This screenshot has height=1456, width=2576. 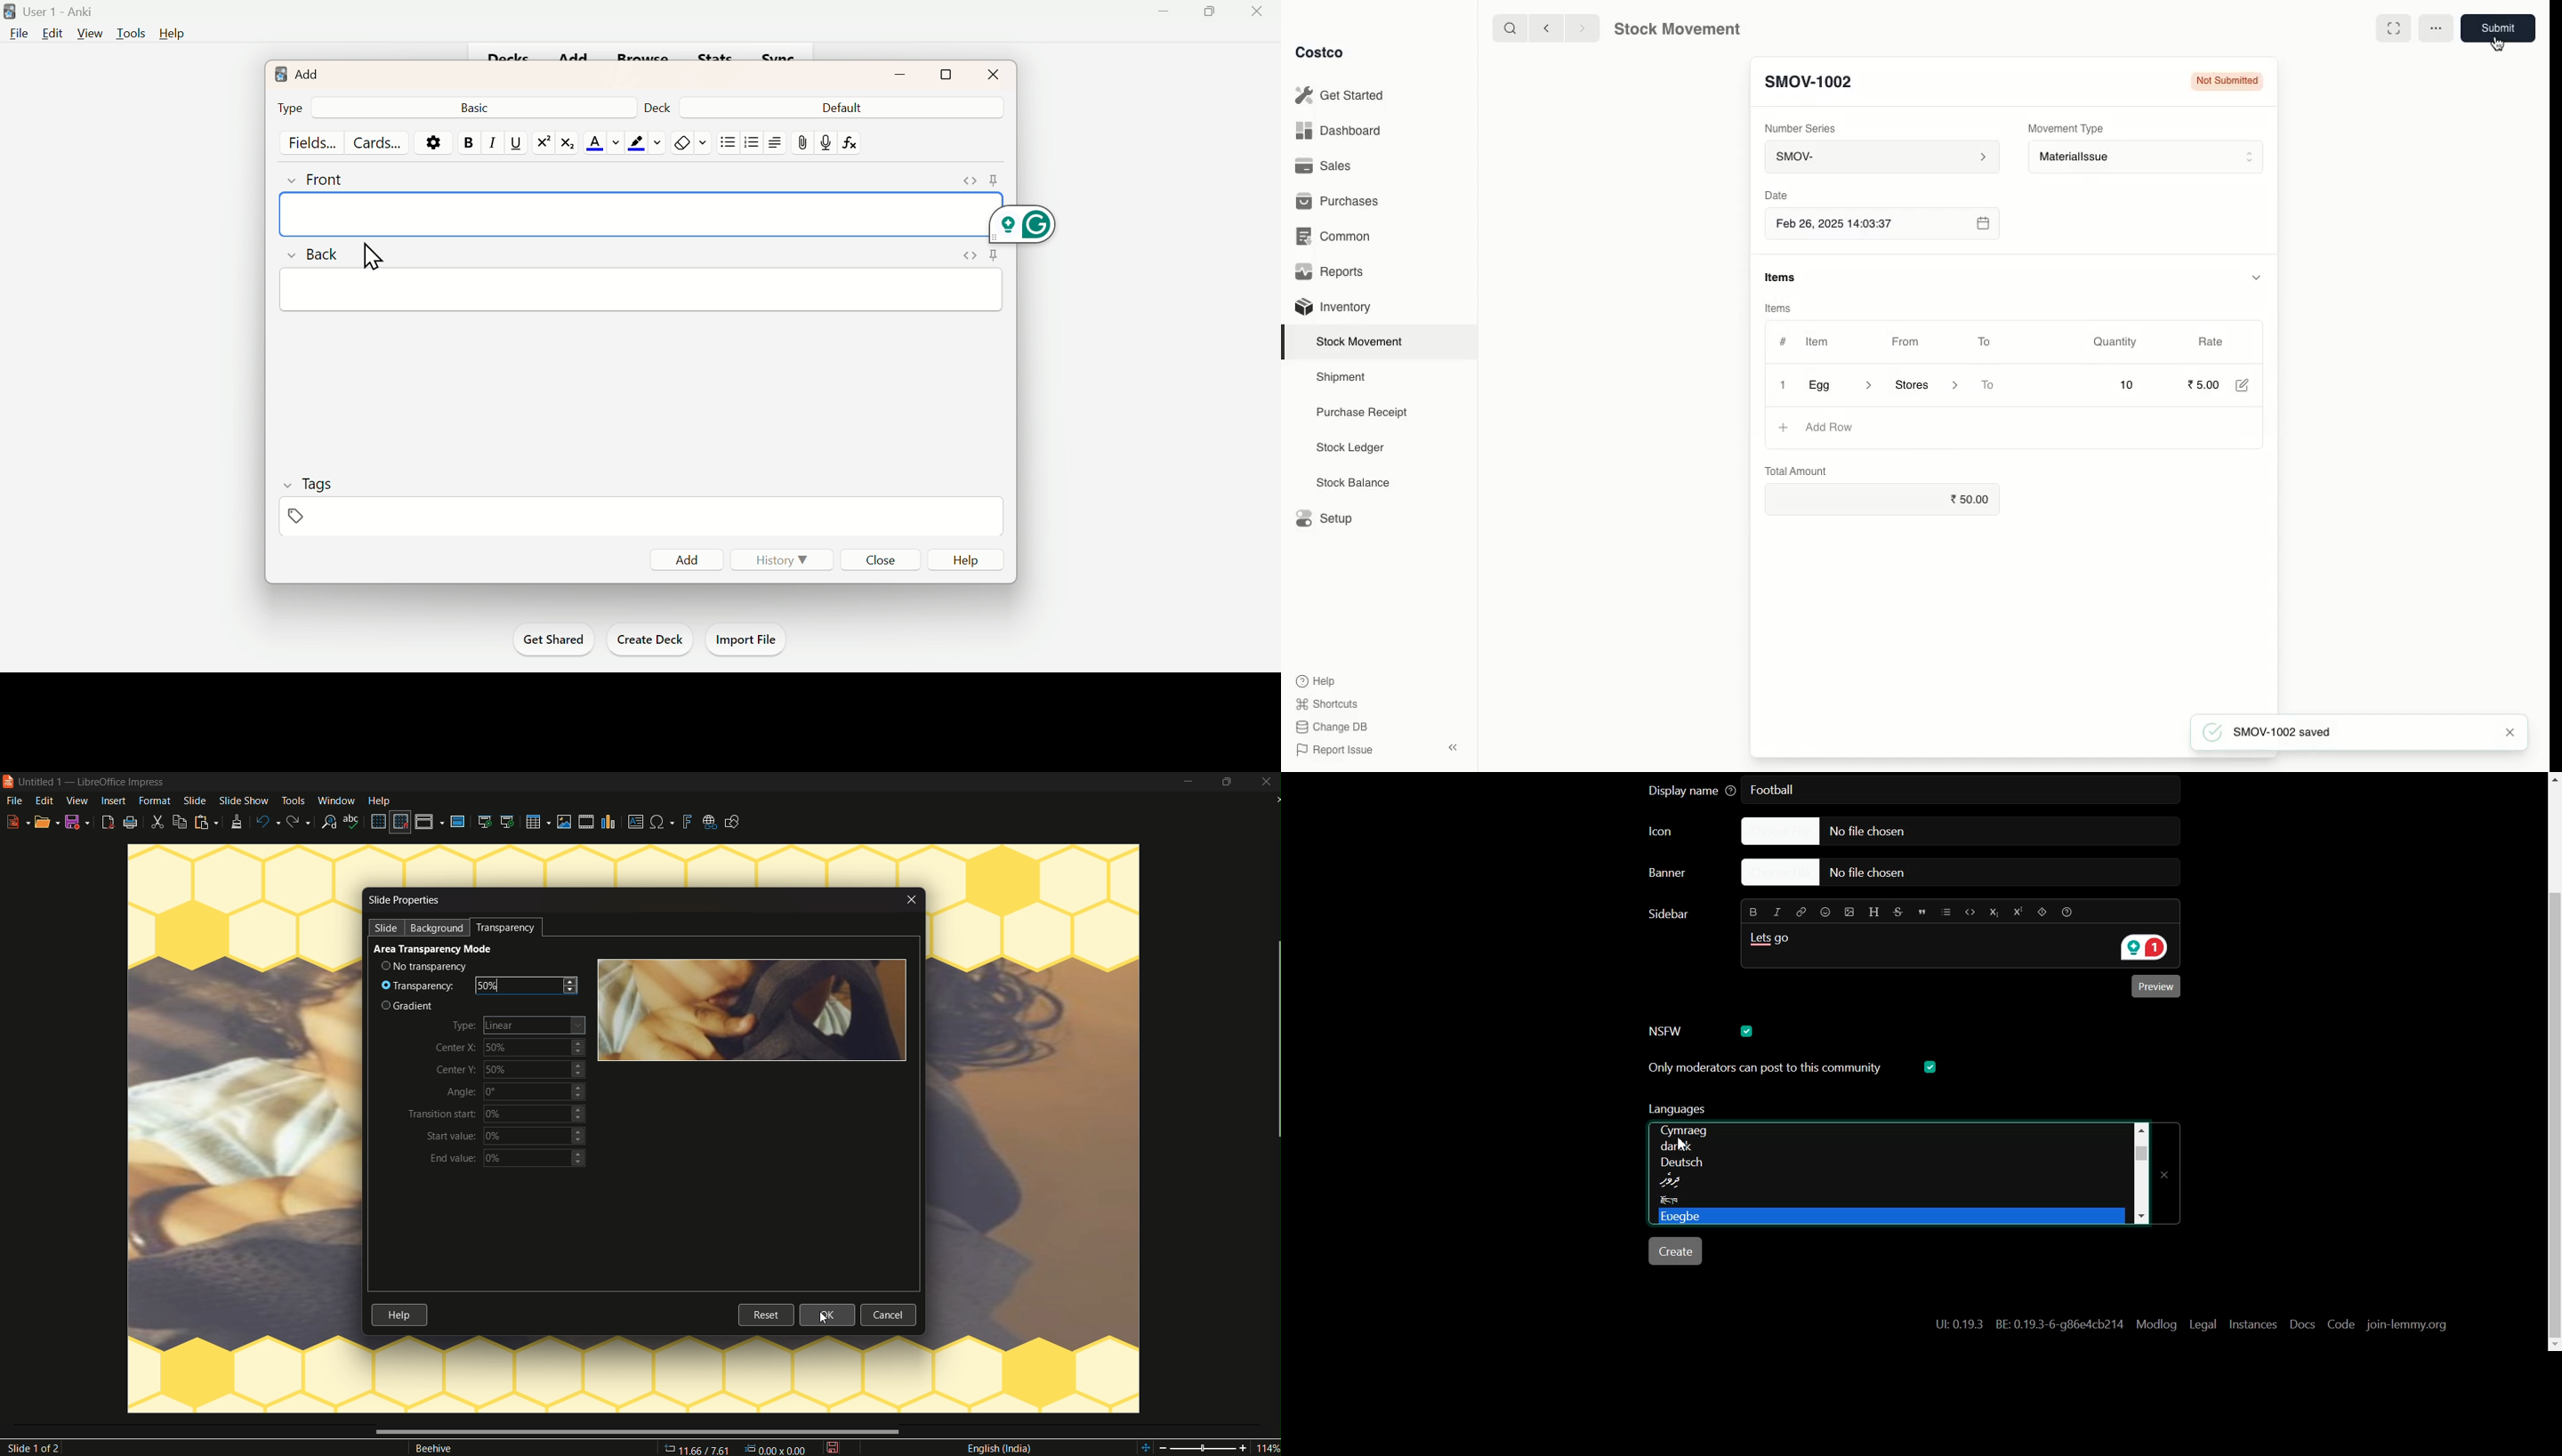 What do you see at coordinates (1945, 831) in the screenshot?
I see `Choose file` at bounding box center [1945, 831].